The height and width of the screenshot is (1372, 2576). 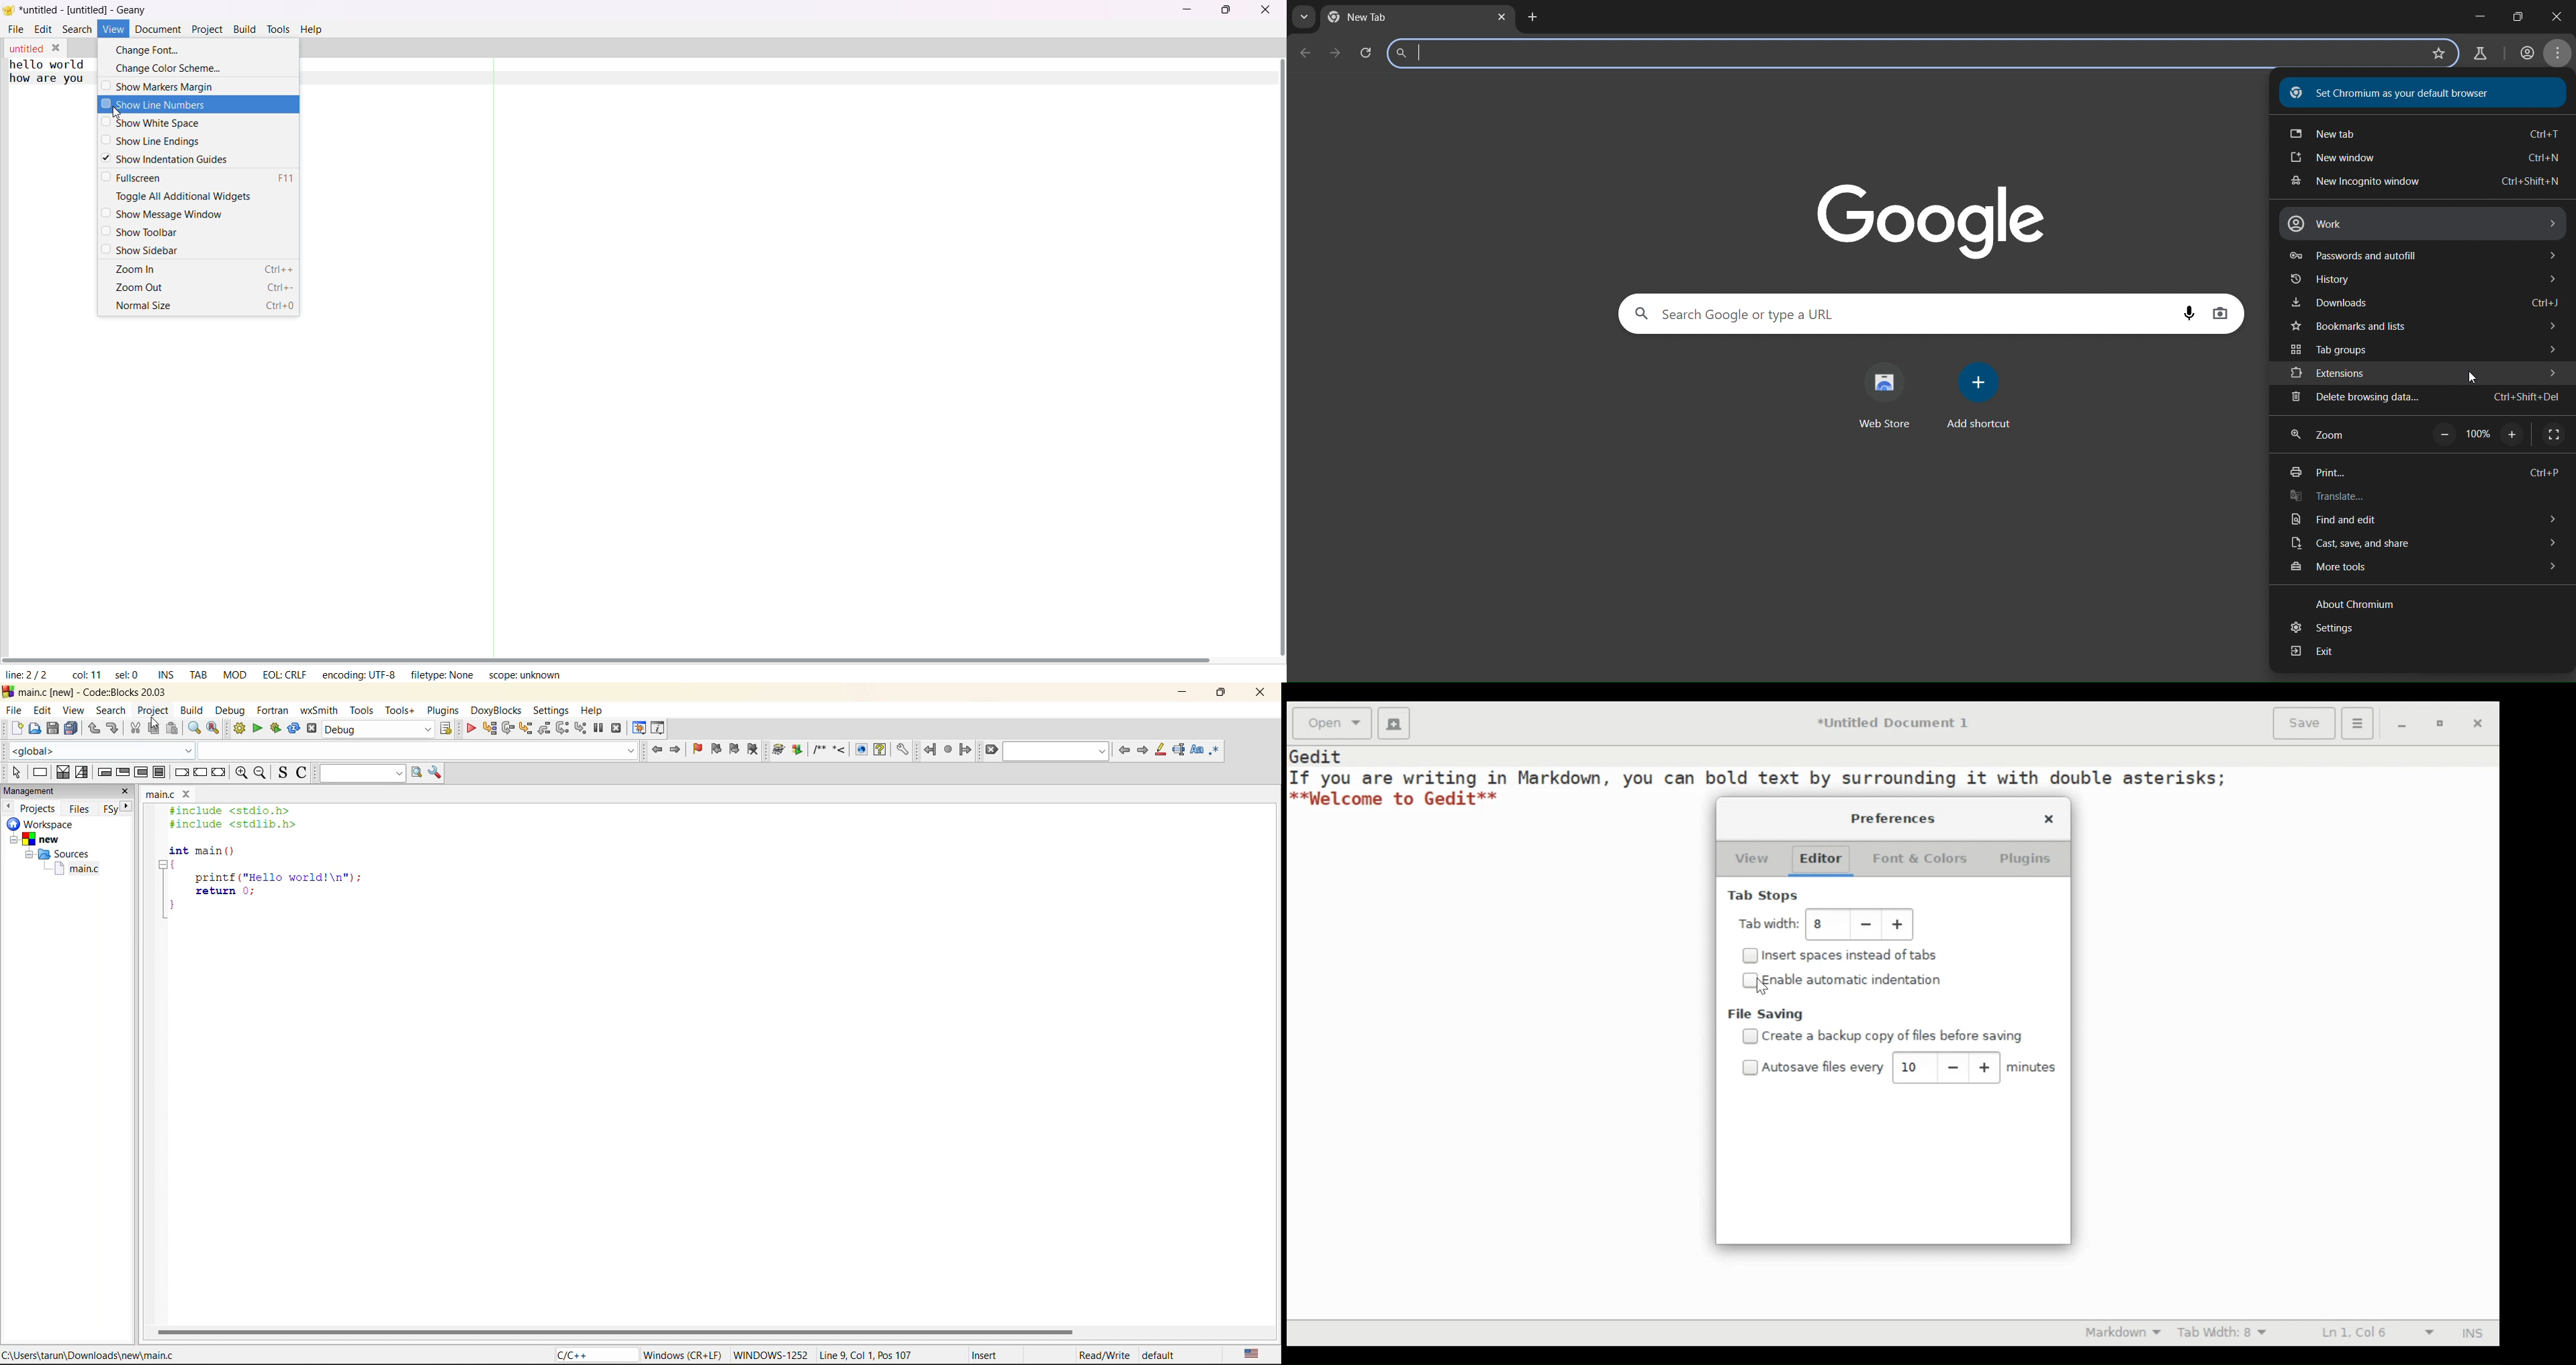 I want to click on image, so click(x=1931, y=217).